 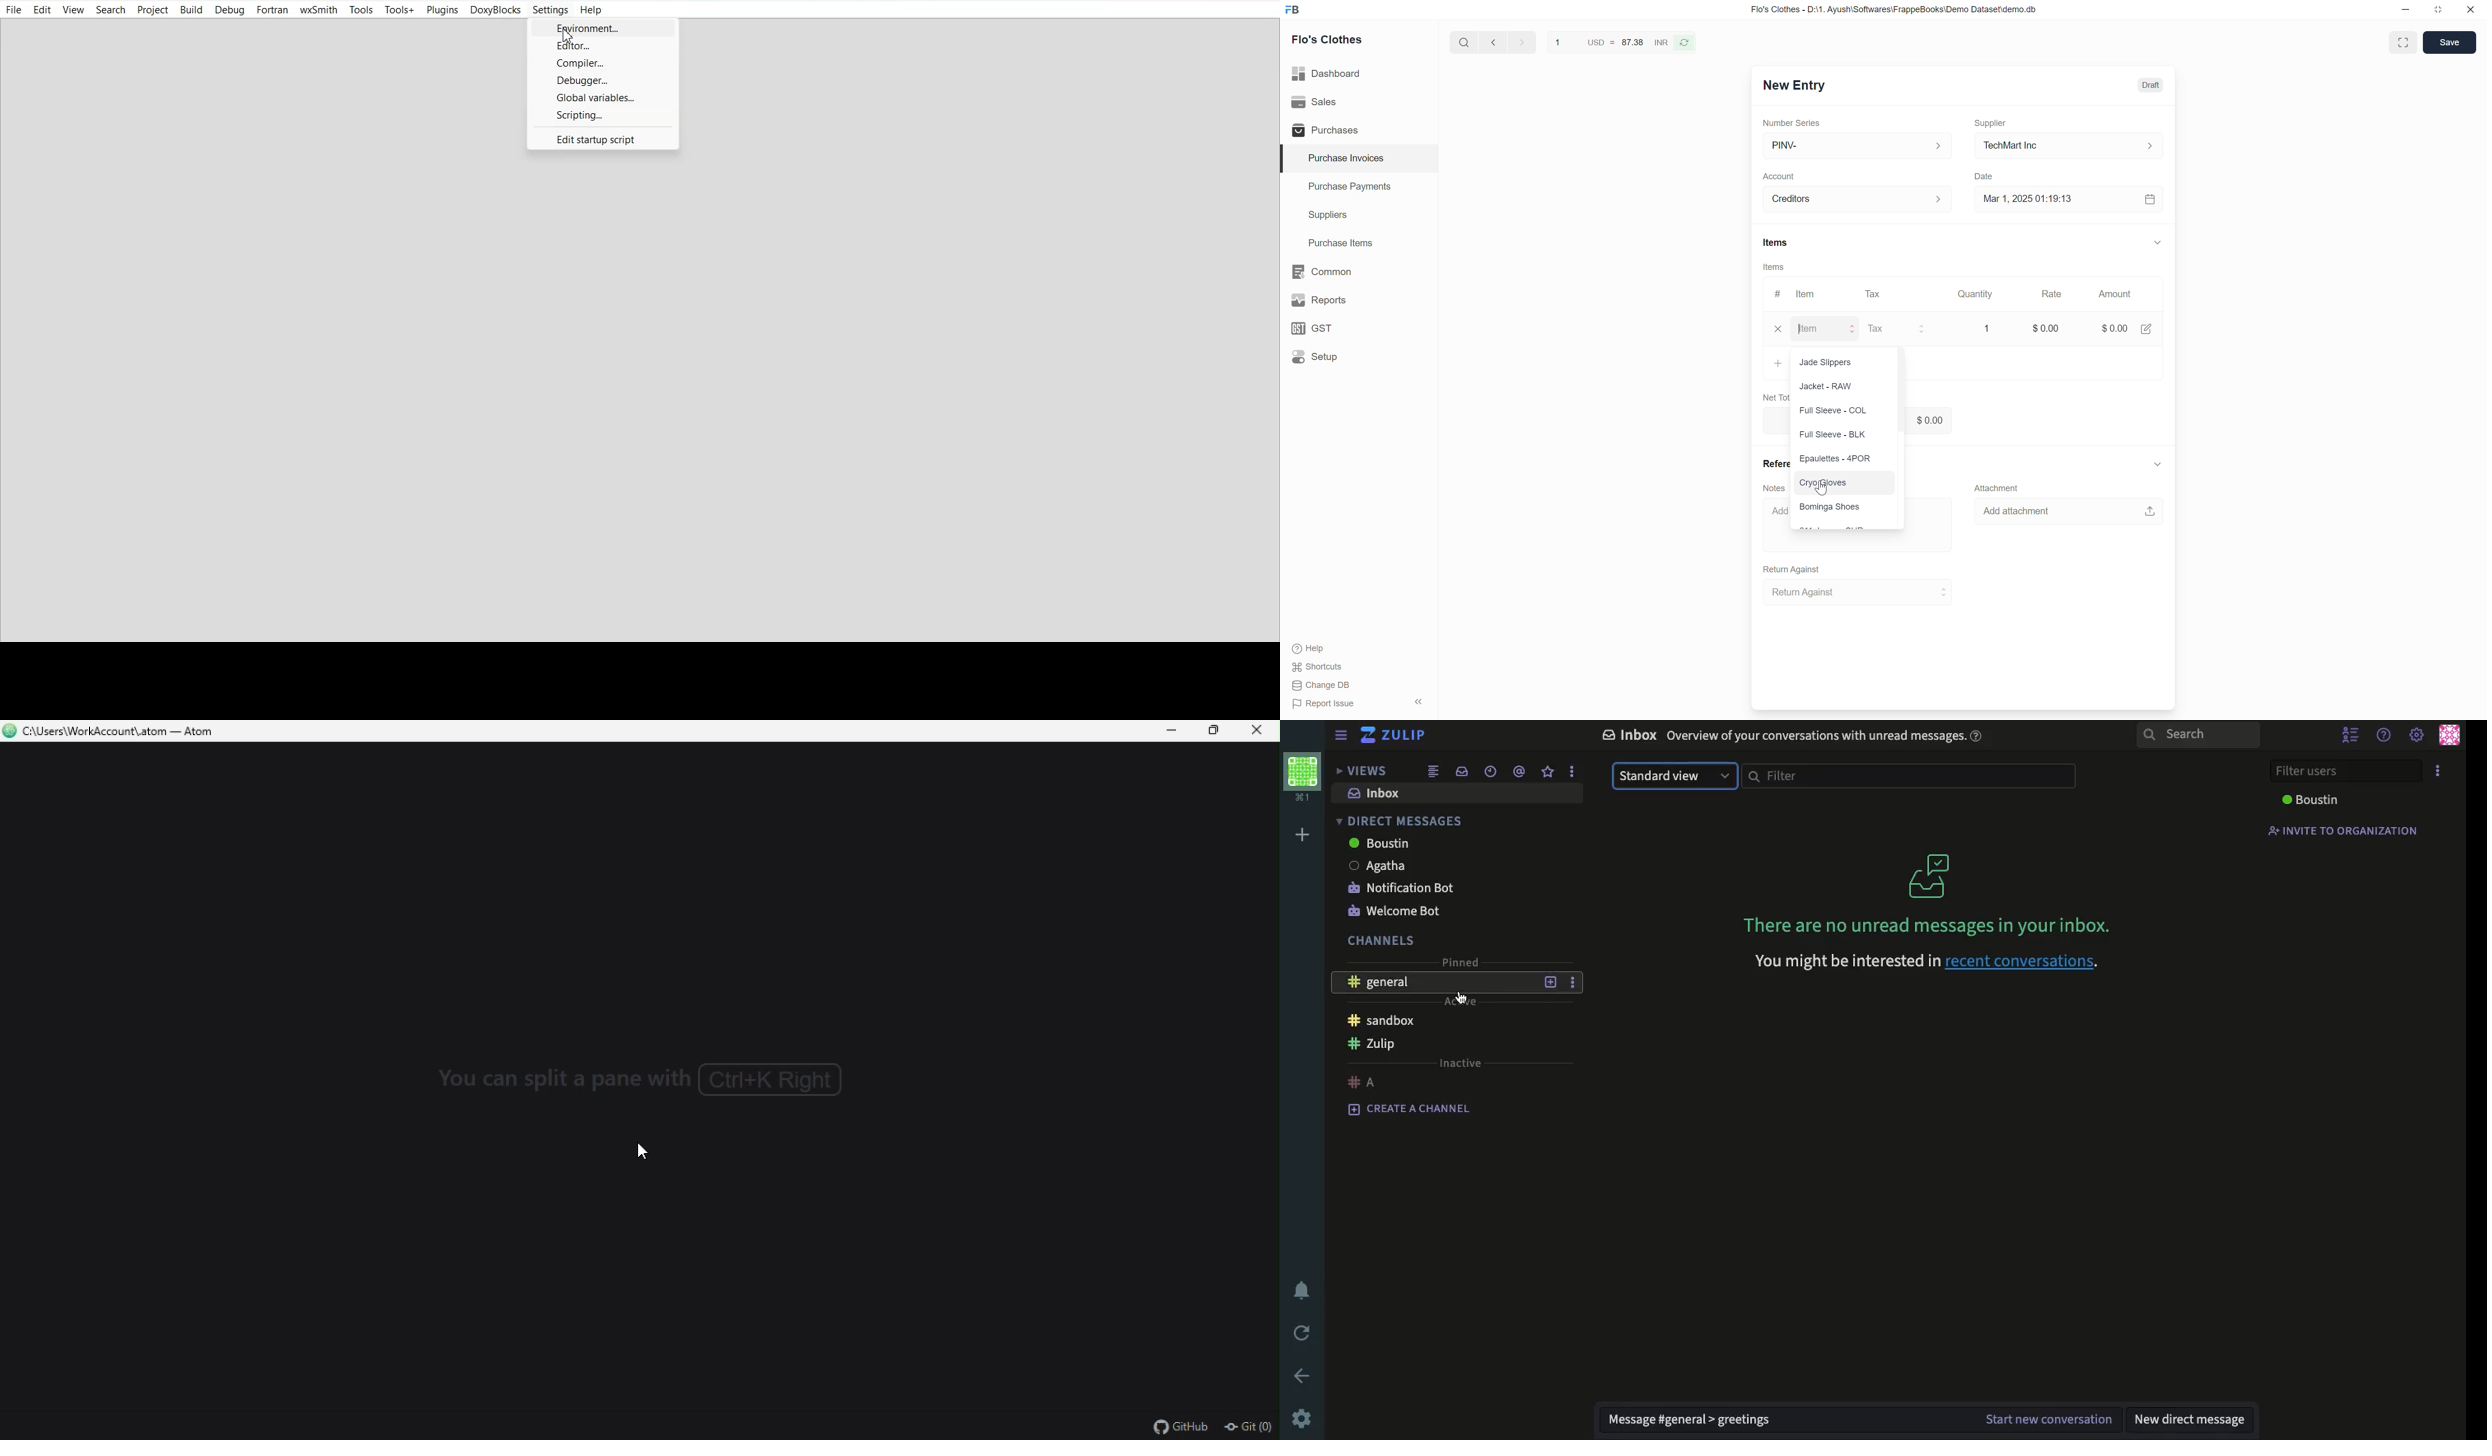 What do you see at coordinates (1611, 41) in the screenshot?
I see `1 USD = 87.38 INR` at bounding box center [1611, 41].